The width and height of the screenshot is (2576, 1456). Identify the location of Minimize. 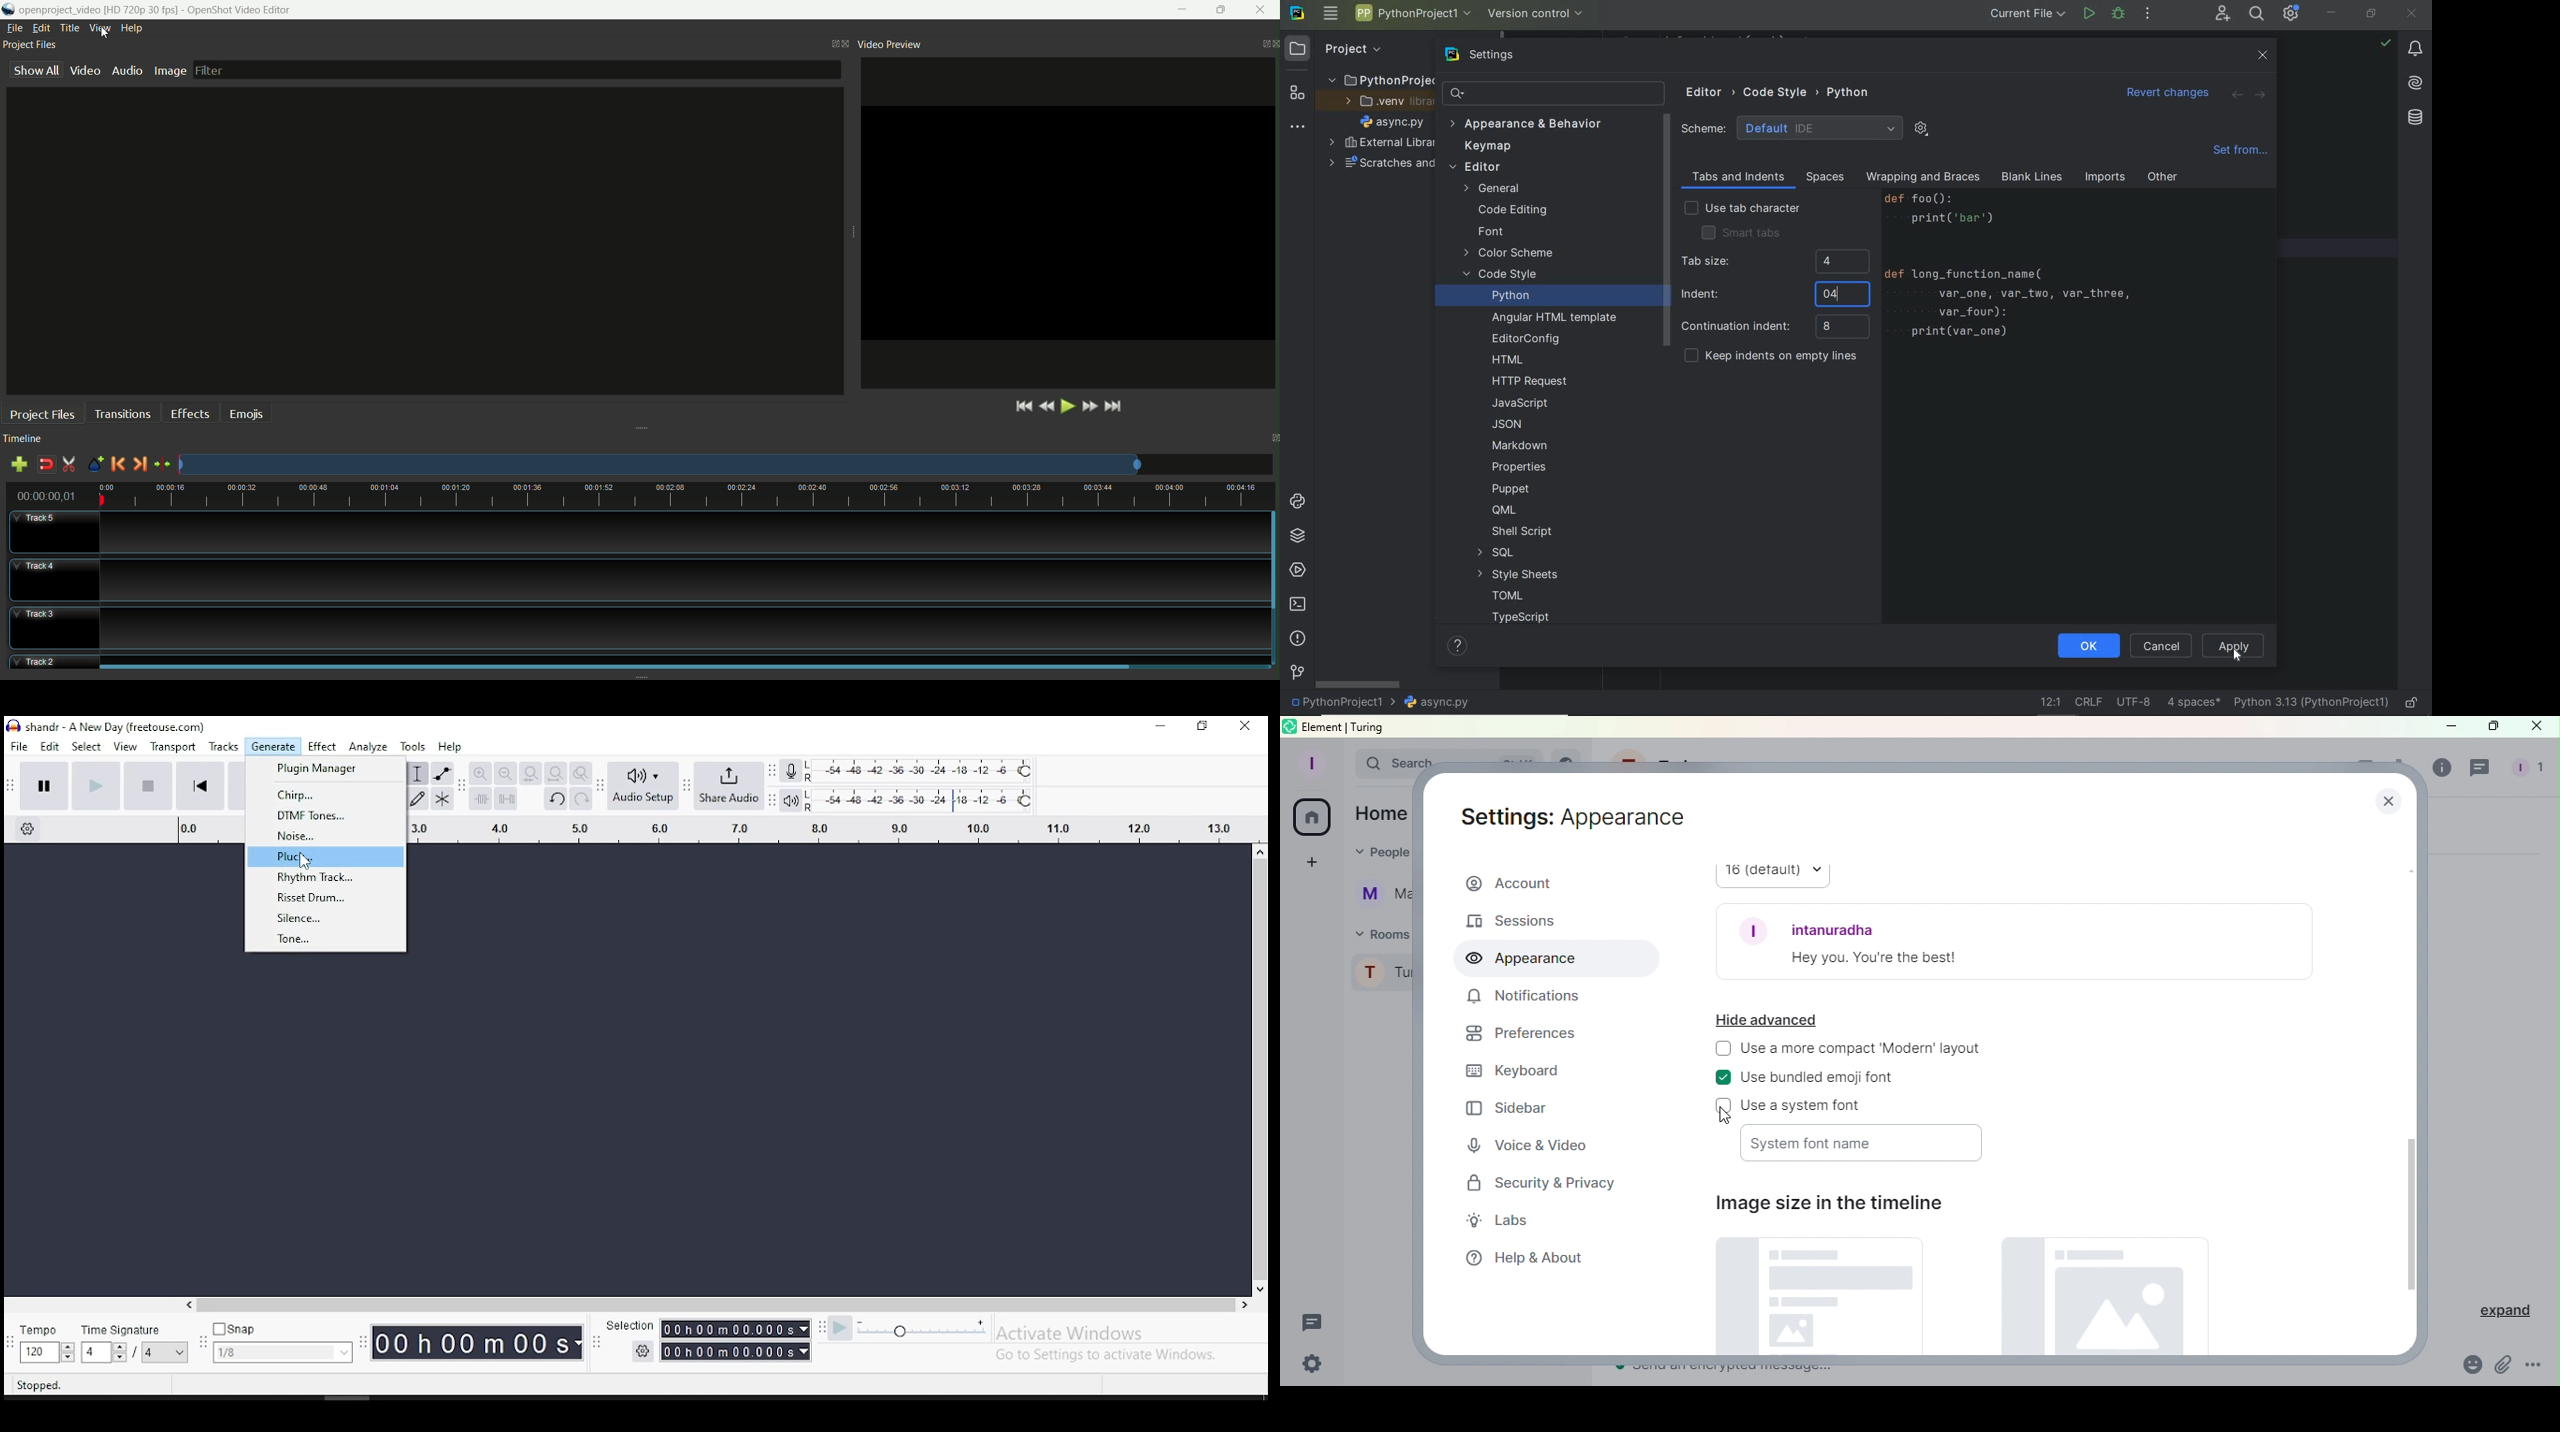
(2444, 725).